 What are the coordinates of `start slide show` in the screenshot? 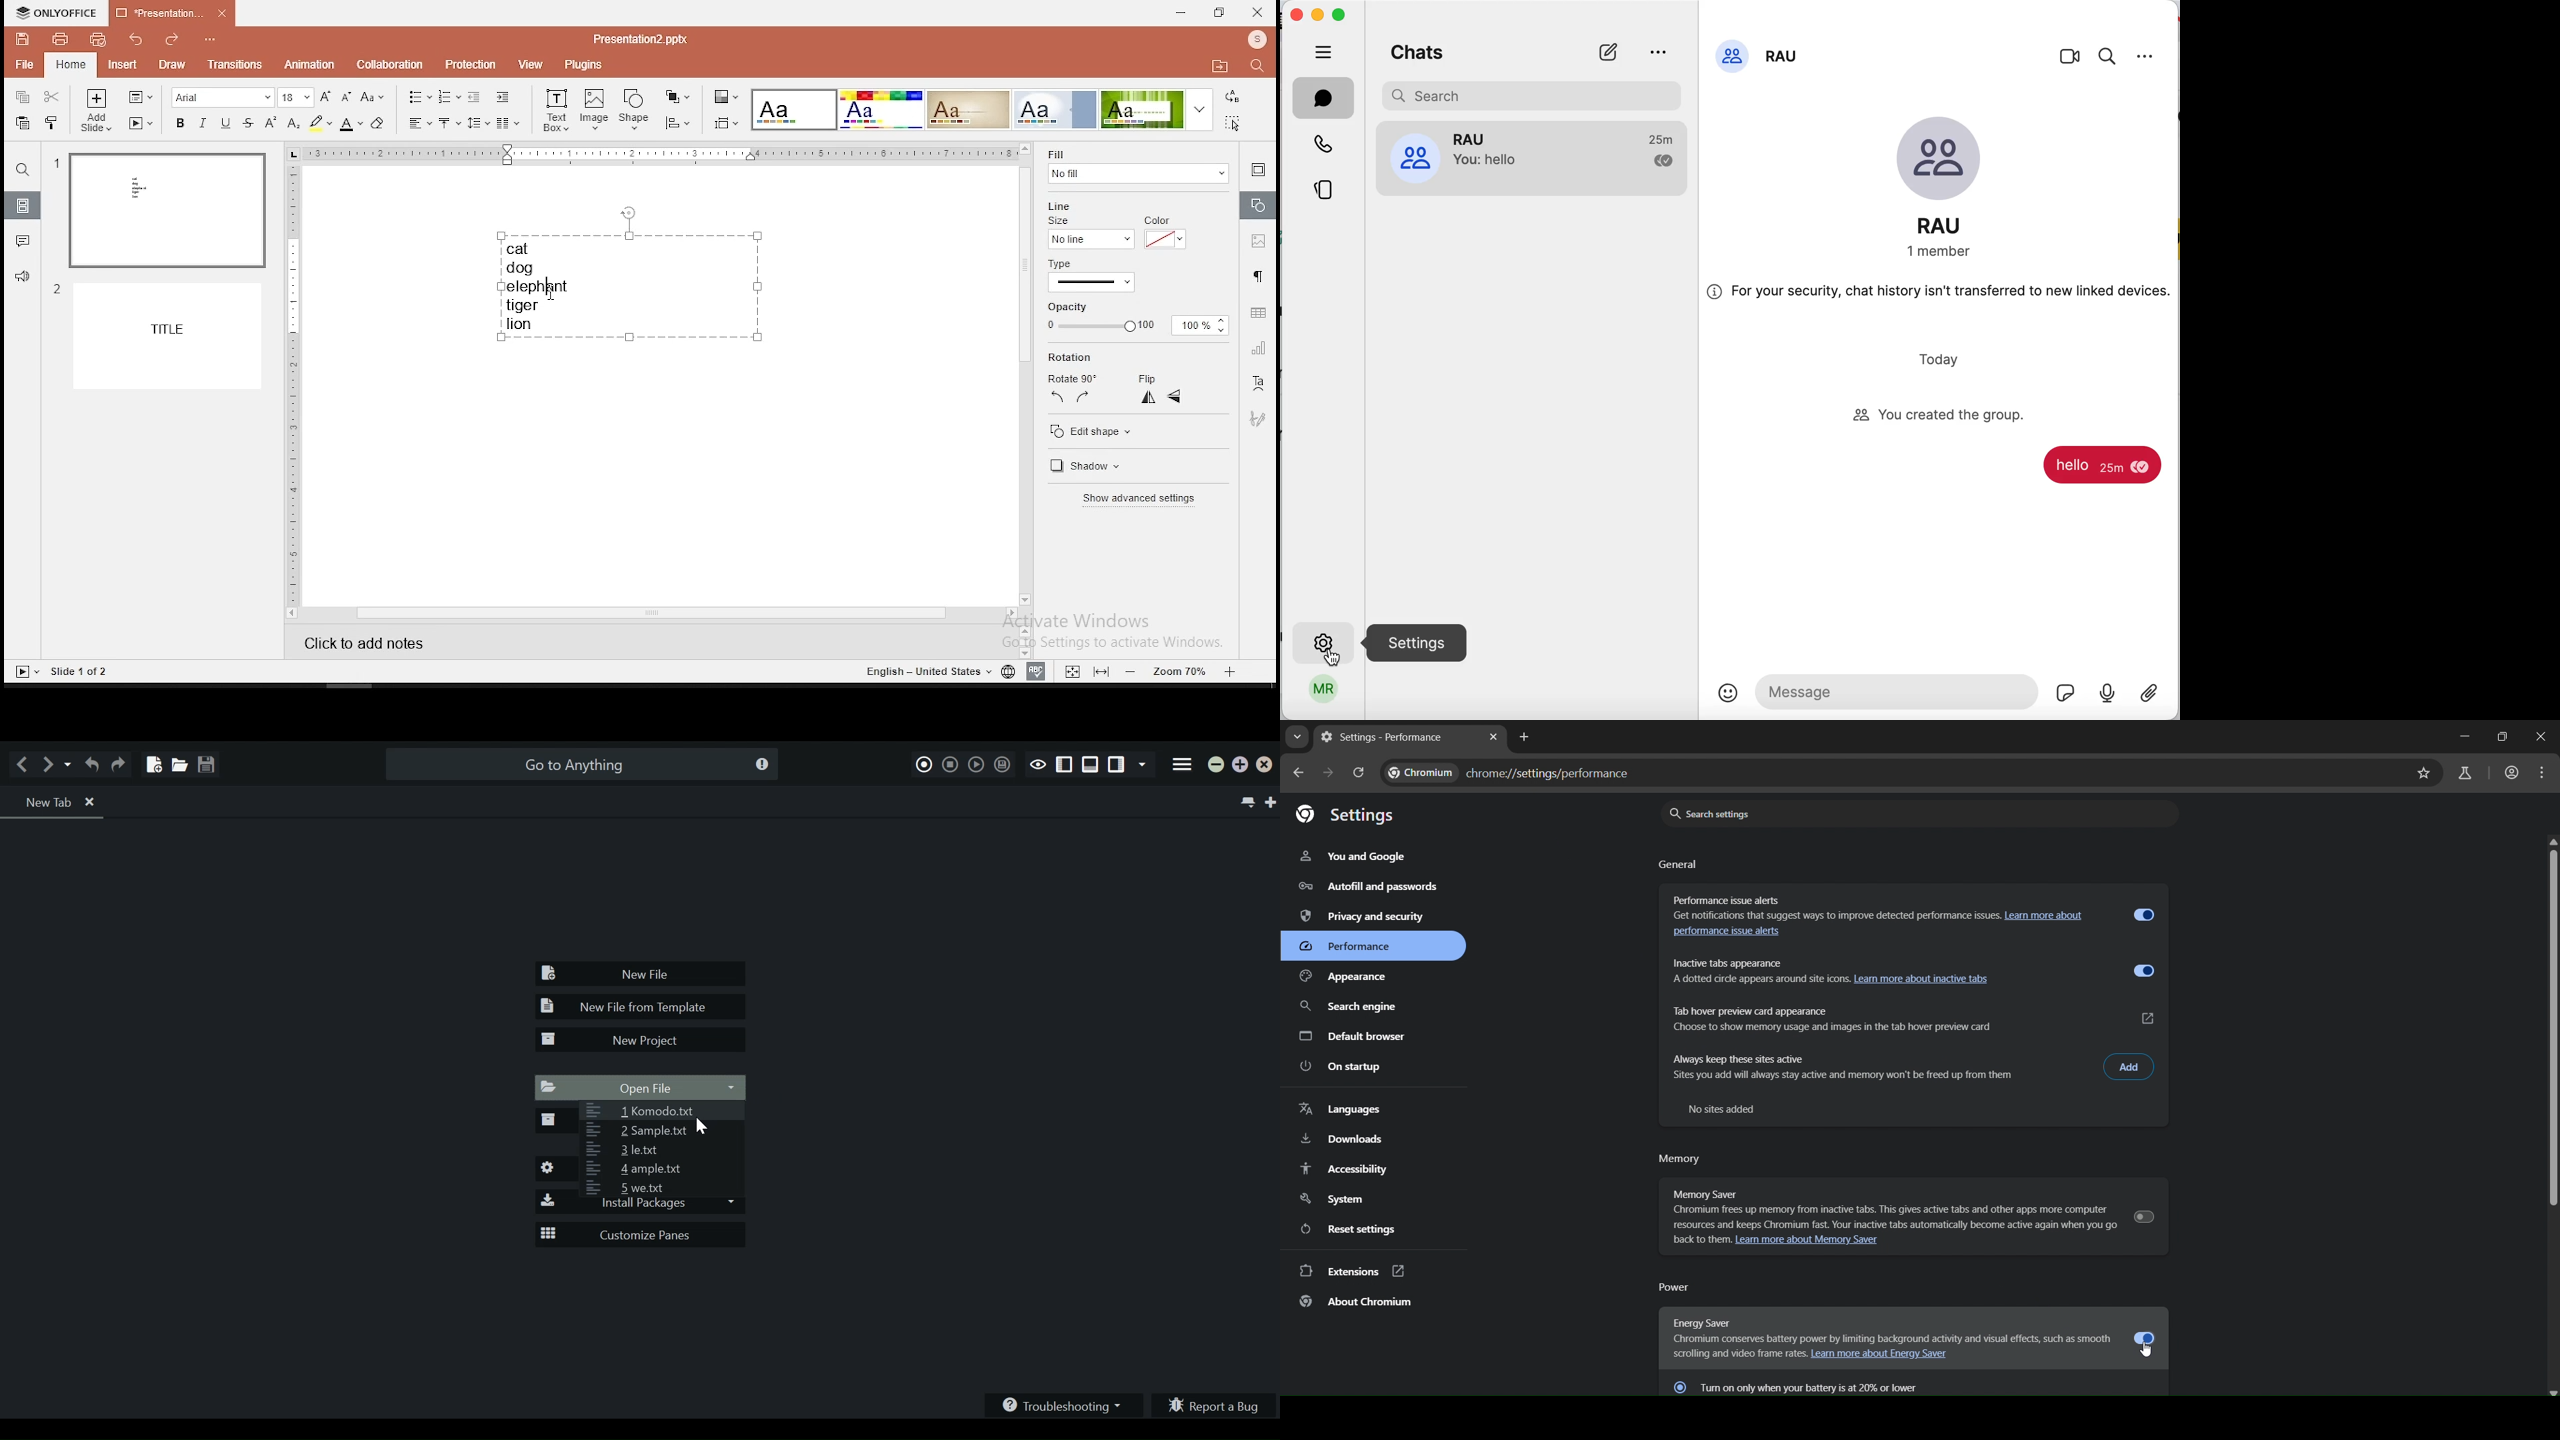 It's located at (24, 671).